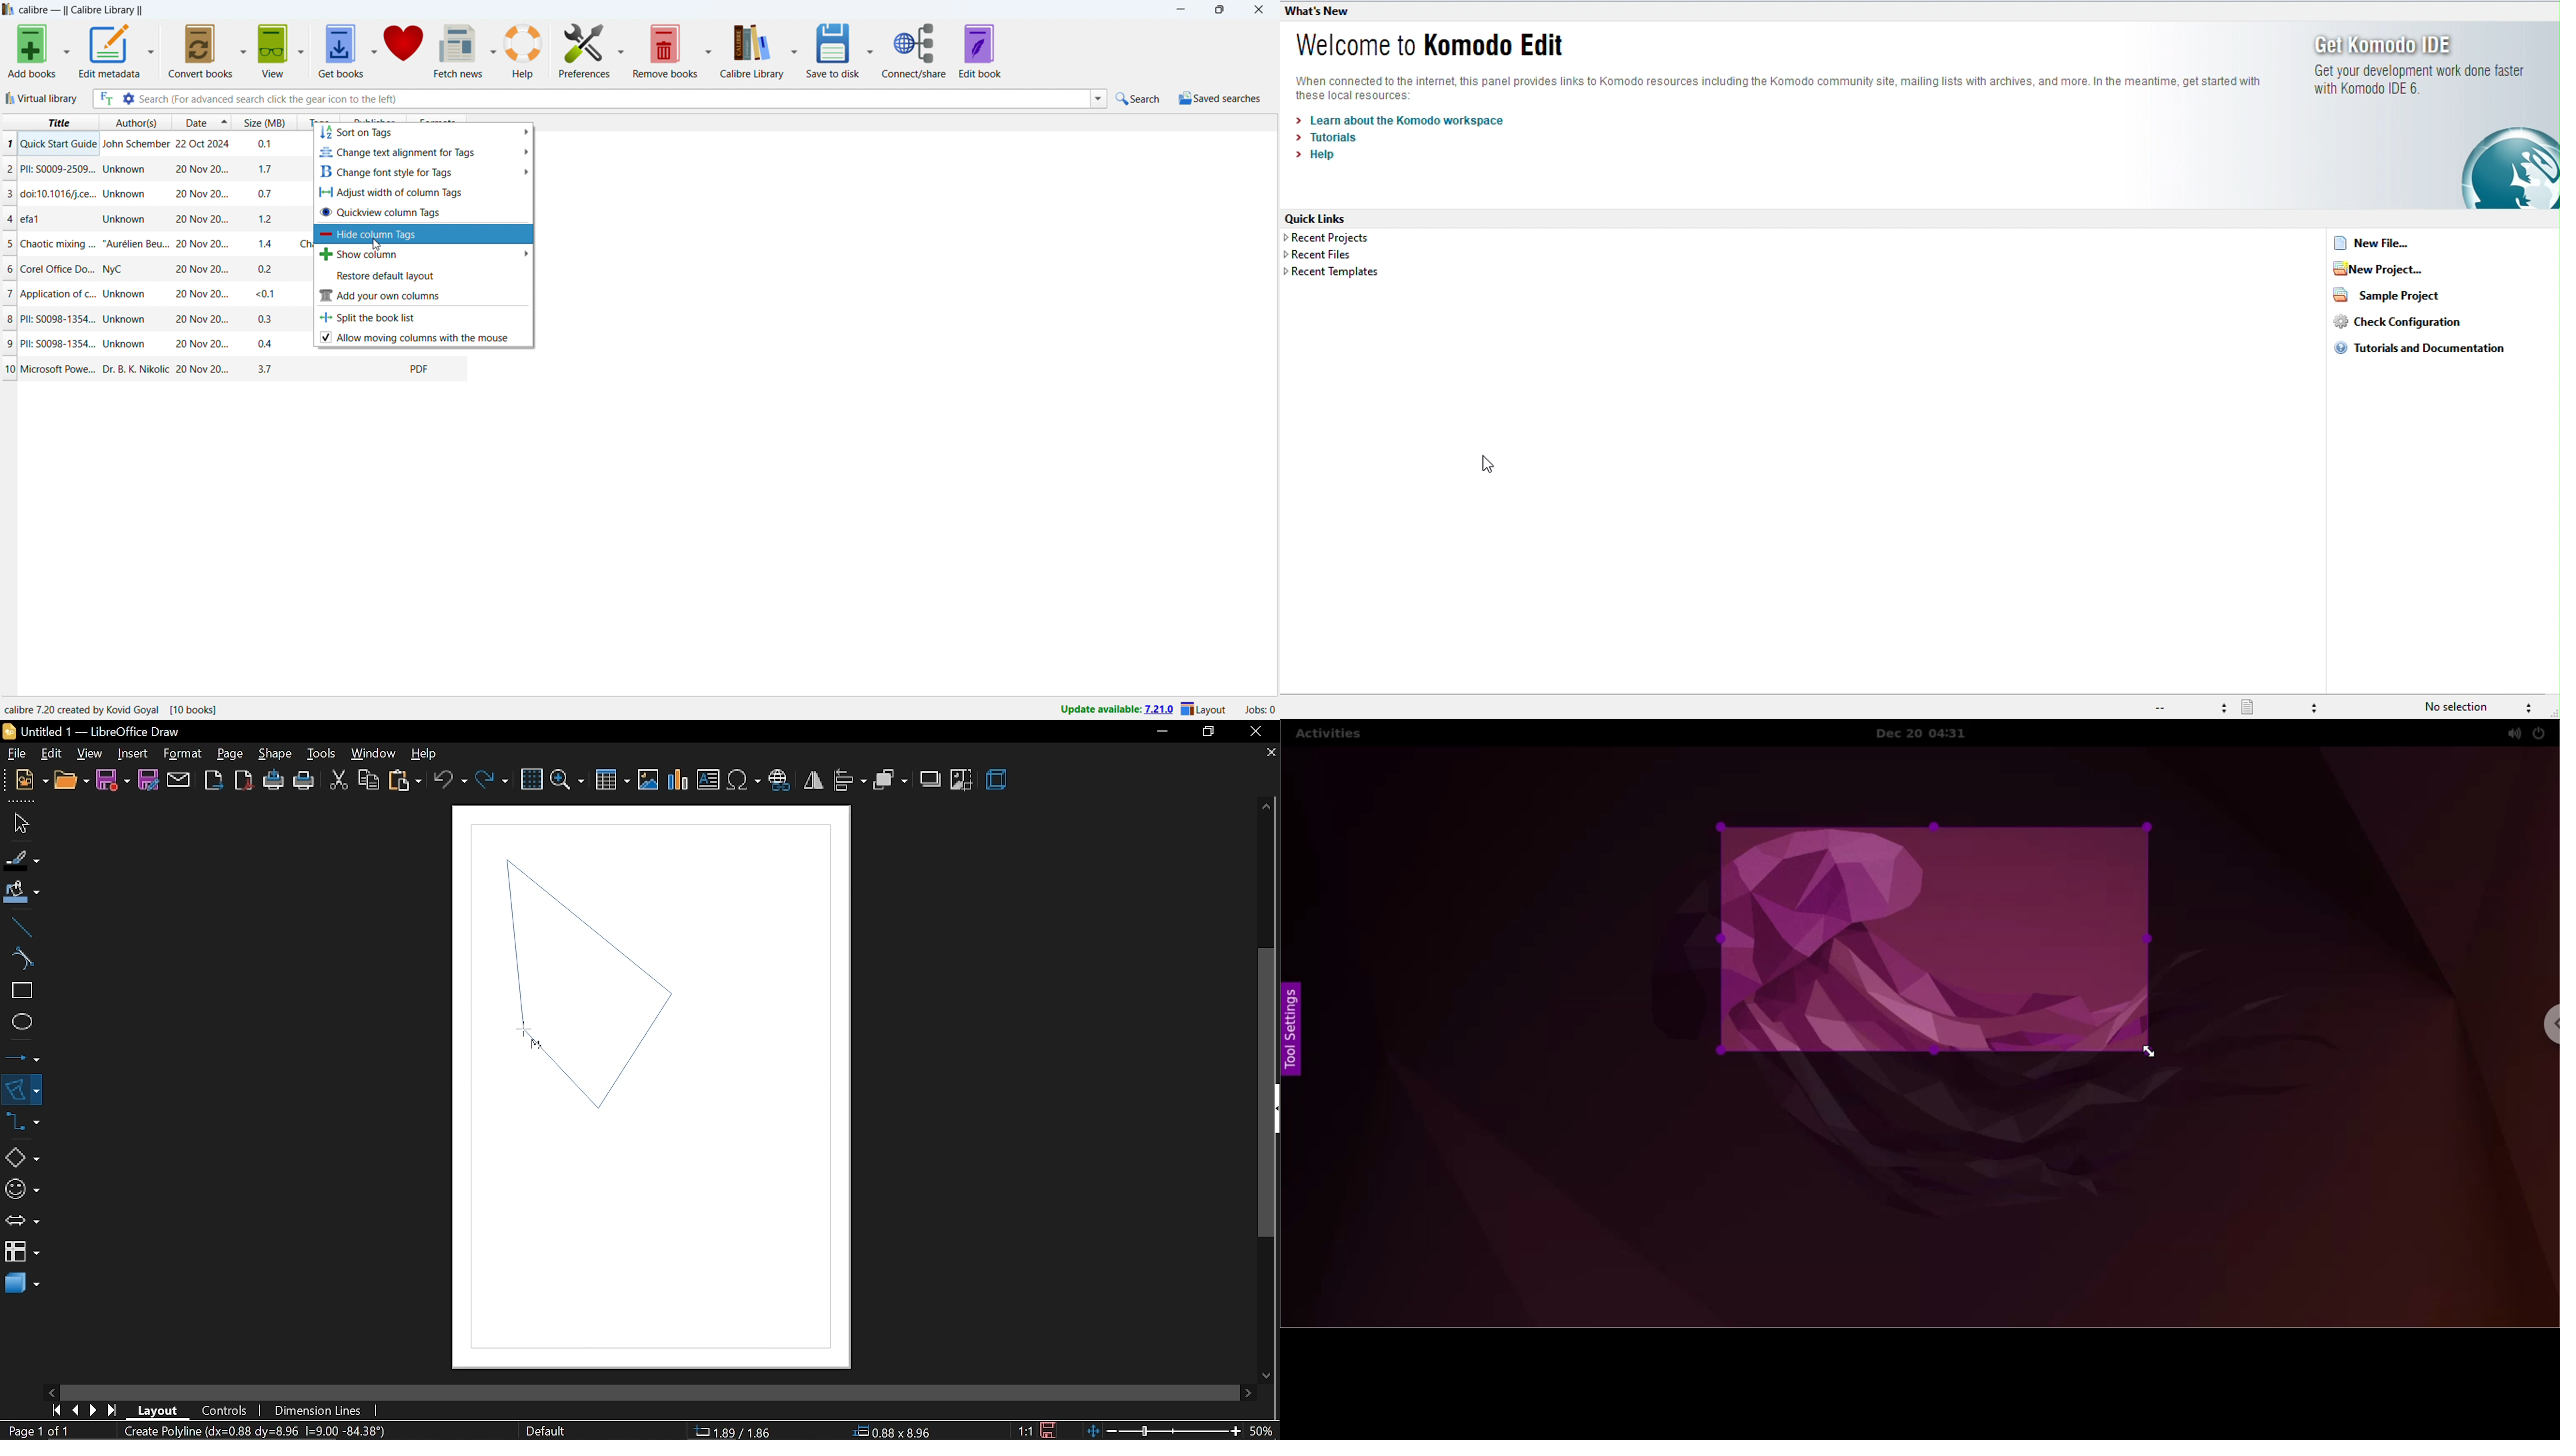 The width and height of the screenshot is (2576, 1456). Describe the element at coordinates (90, 752) in the screenshot. I see `view` at that location.